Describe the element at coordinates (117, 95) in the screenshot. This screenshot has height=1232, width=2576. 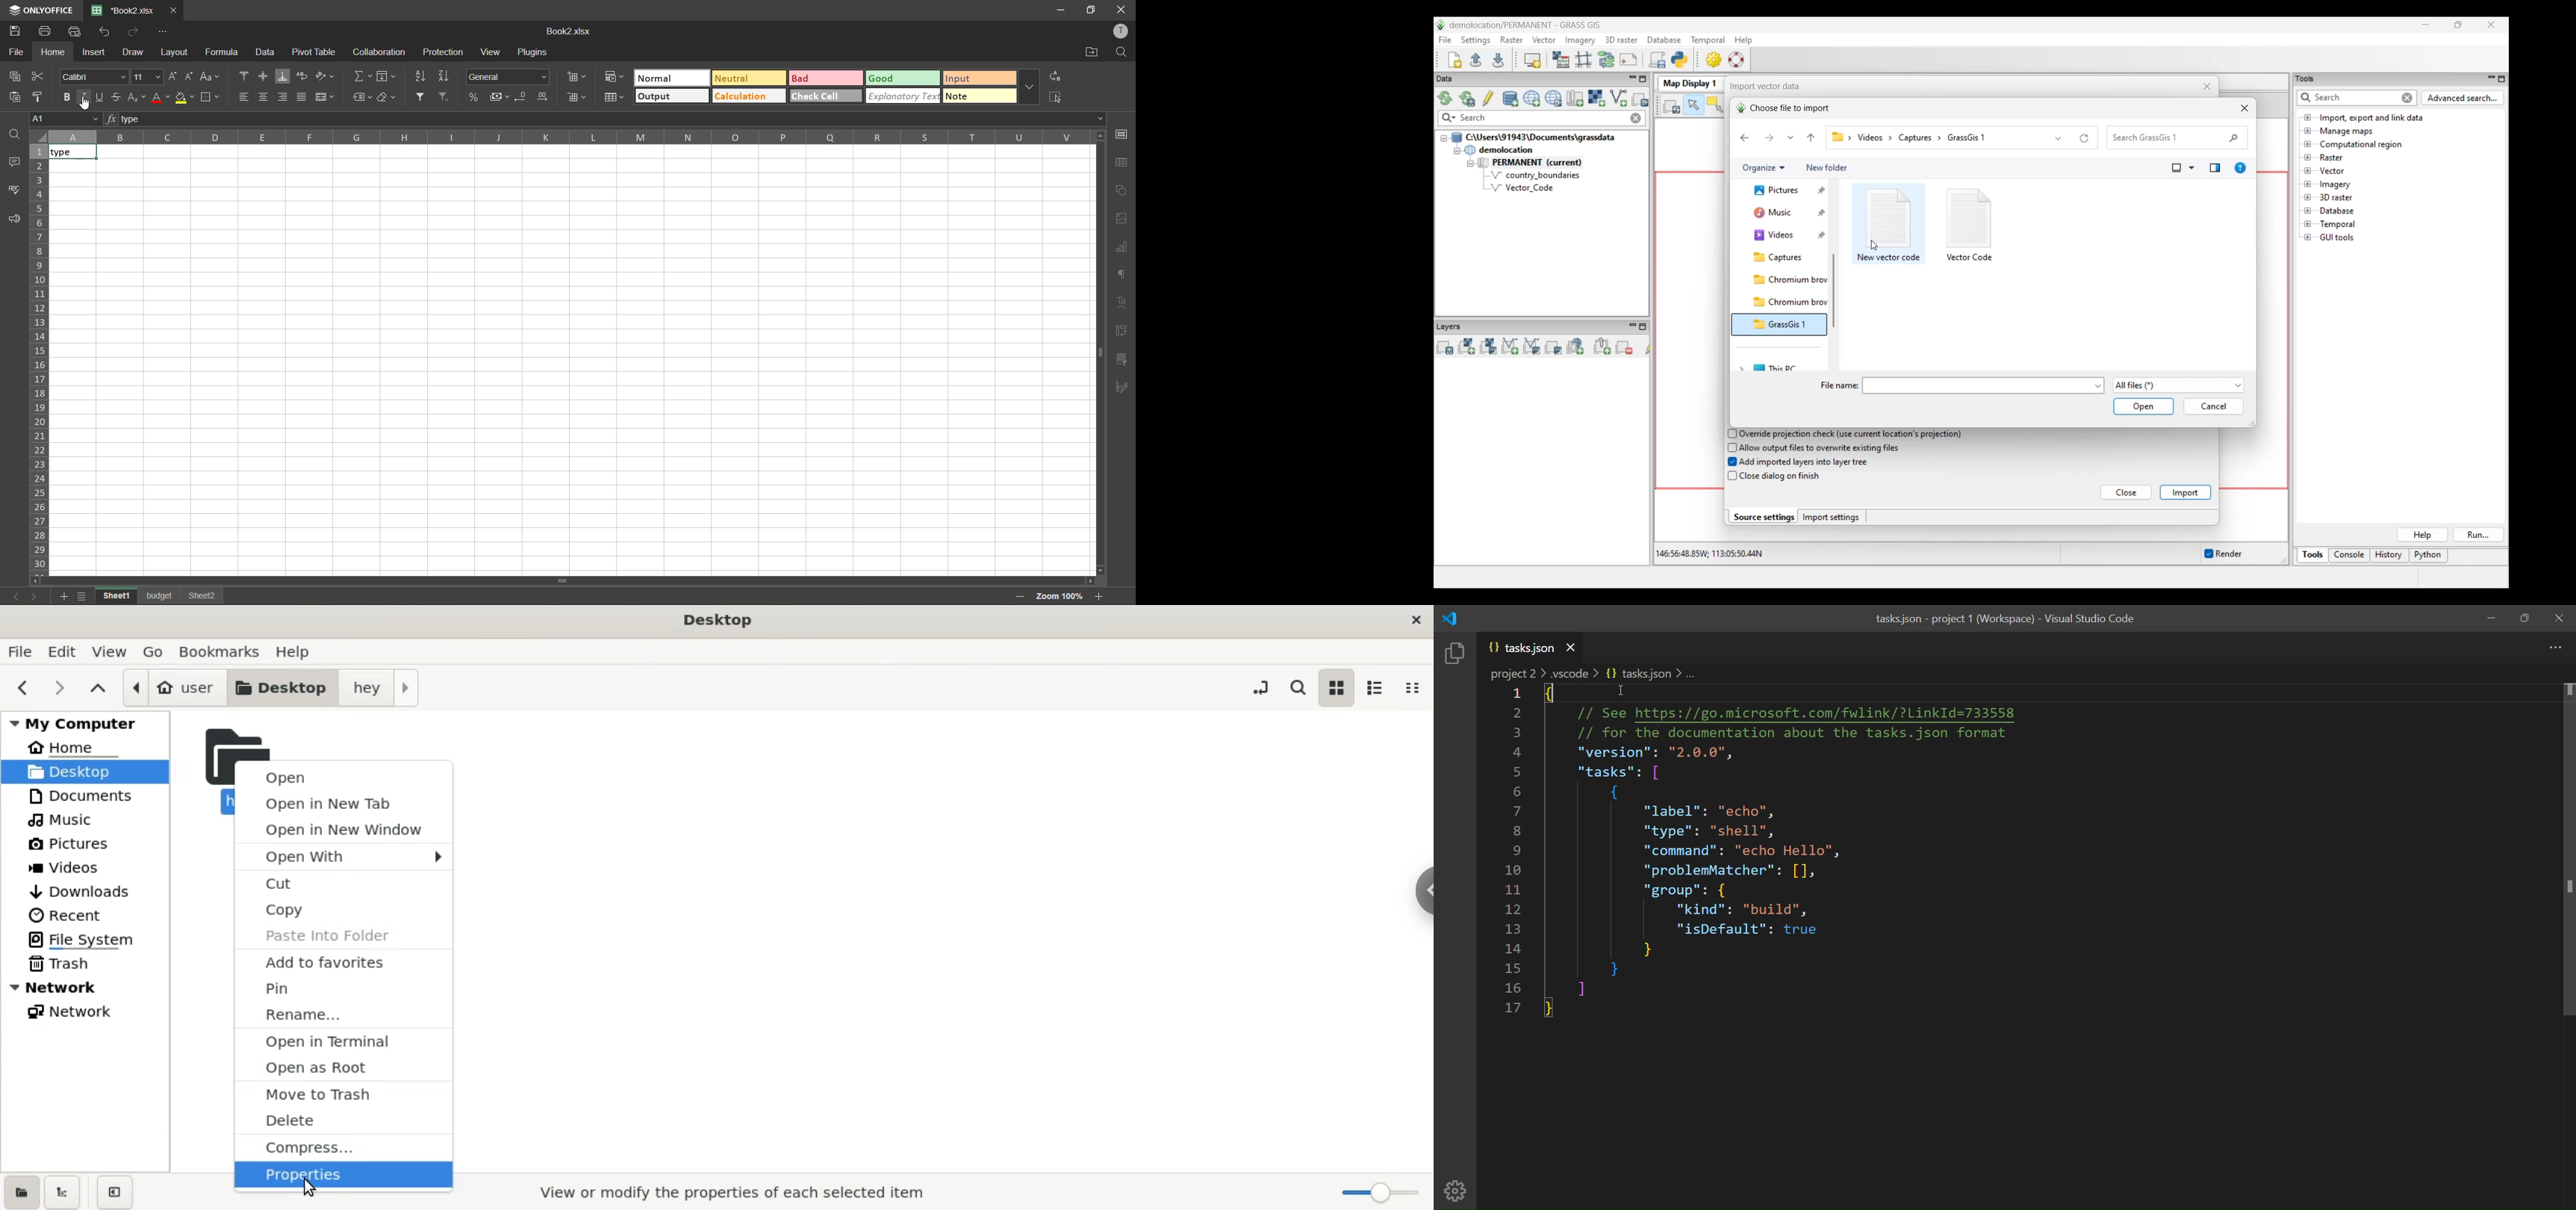
I see `strikethrough` at that location.